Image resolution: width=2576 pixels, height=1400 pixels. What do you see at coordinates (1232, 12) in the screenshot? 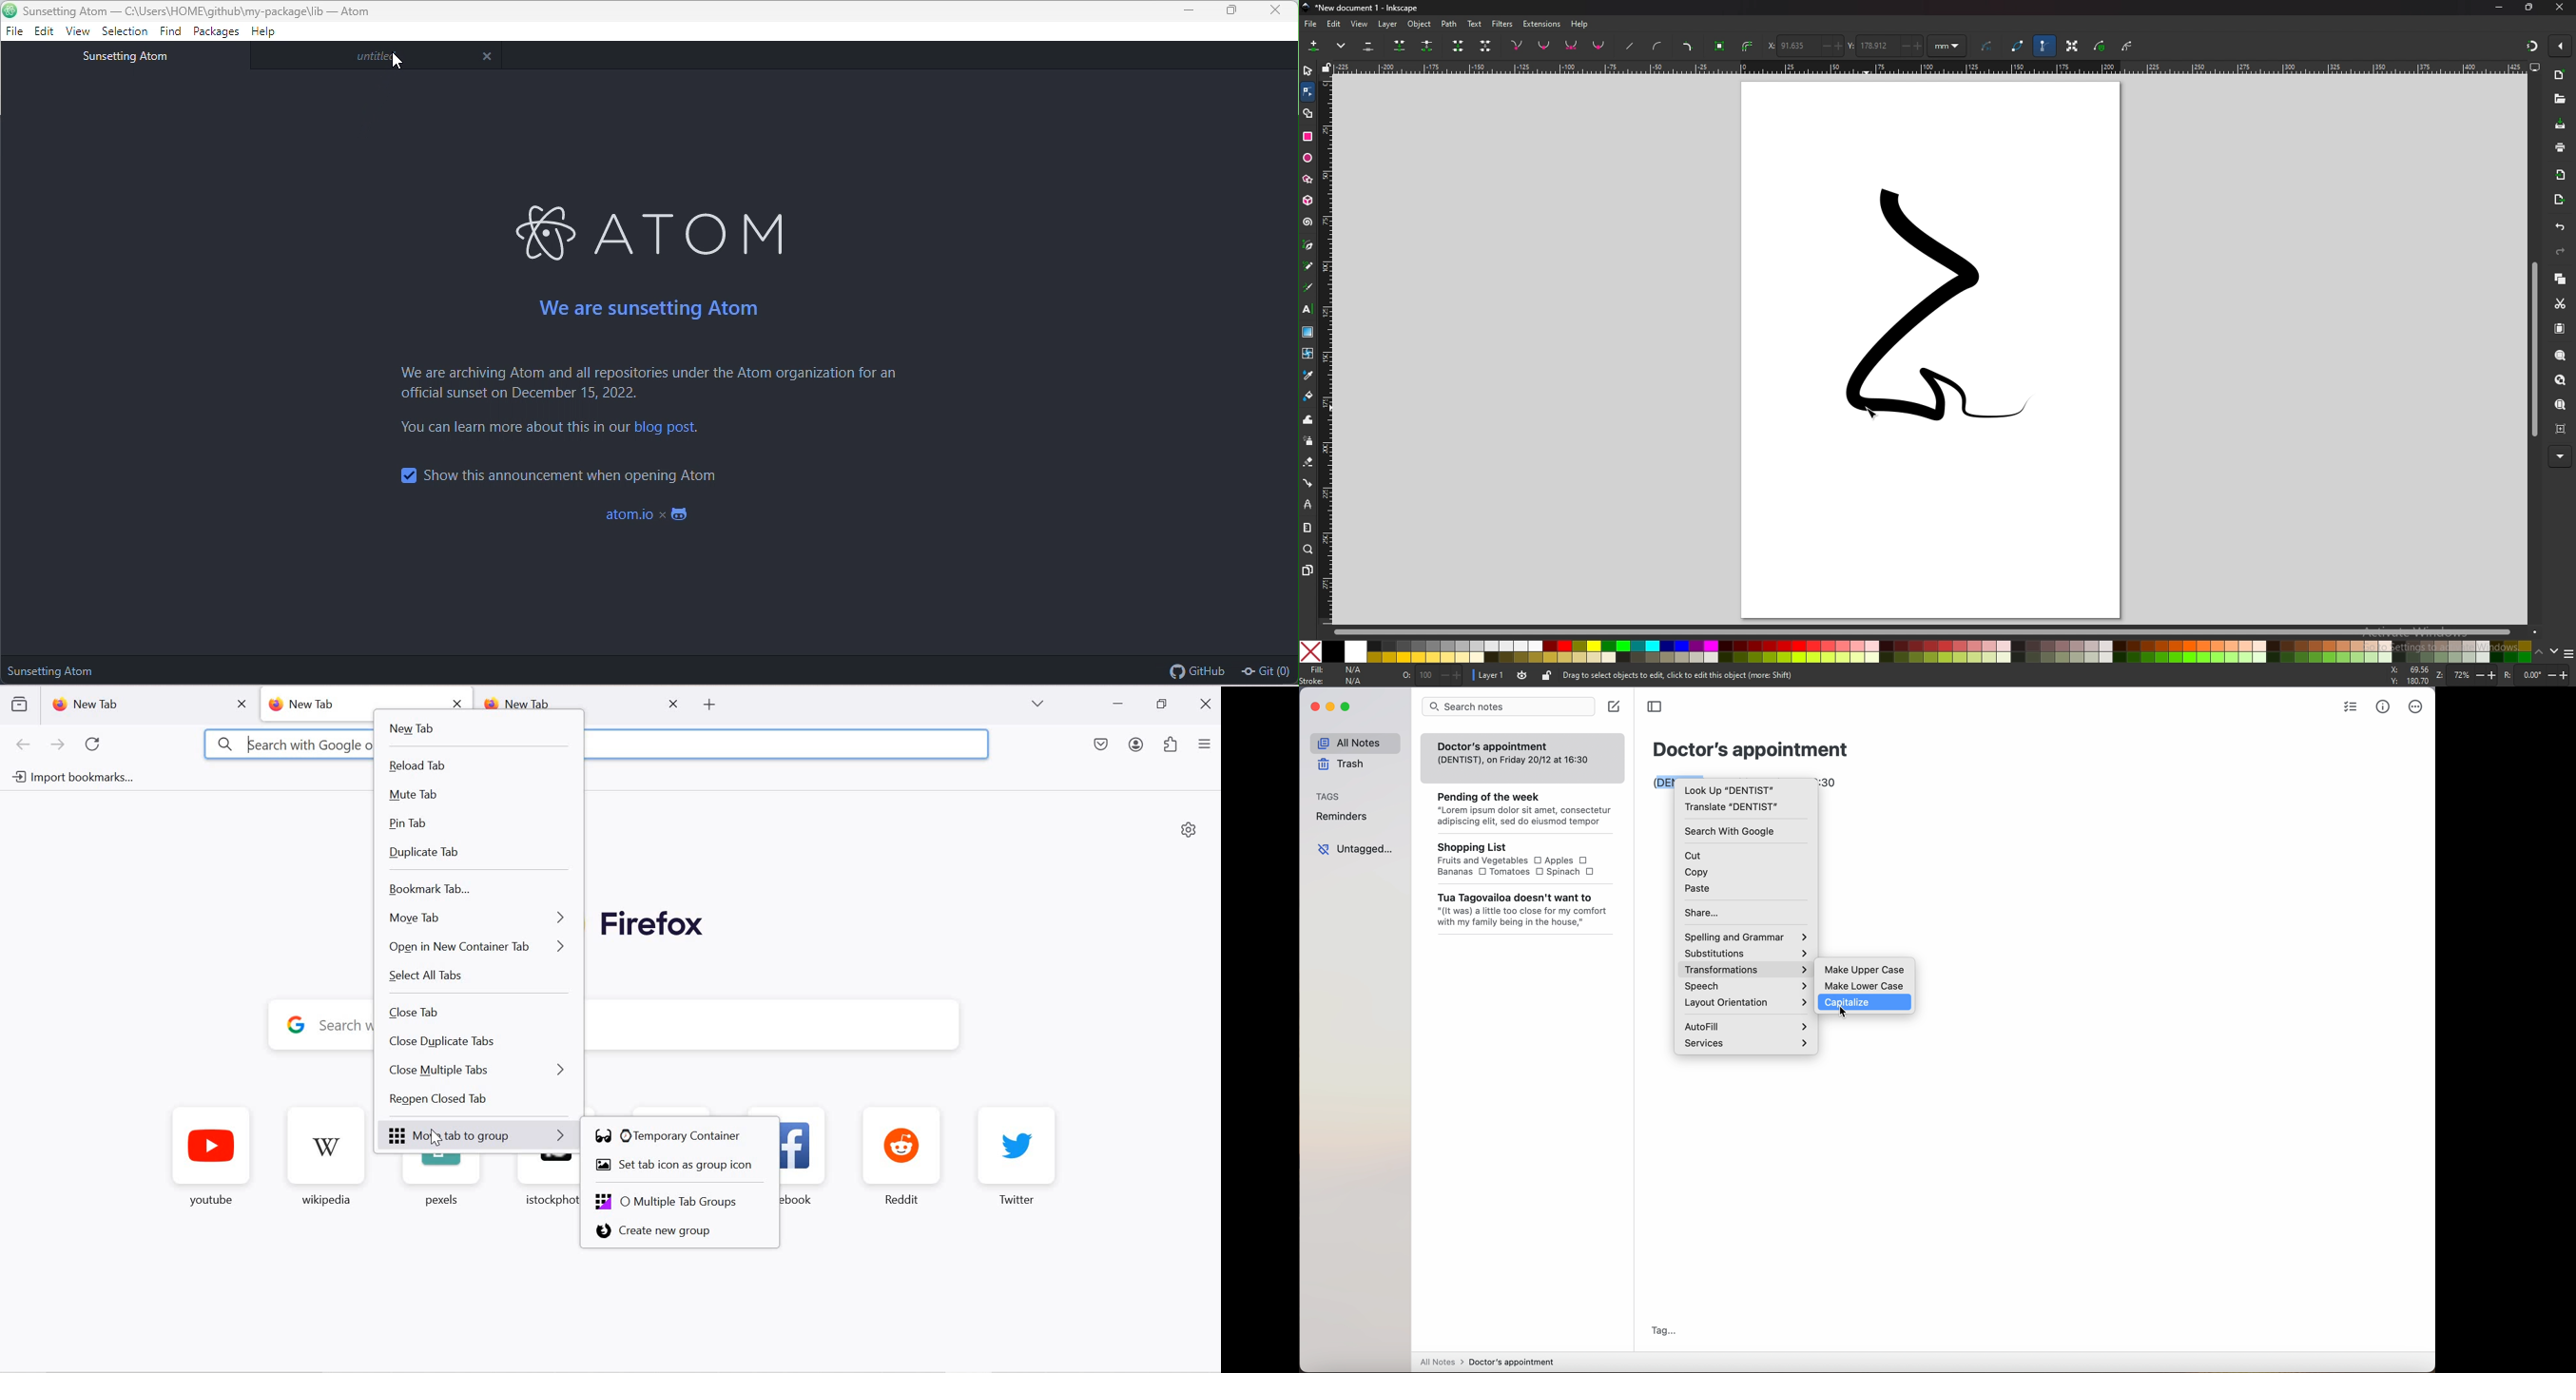
I see `maximize` at bounding box center [1232, 12].